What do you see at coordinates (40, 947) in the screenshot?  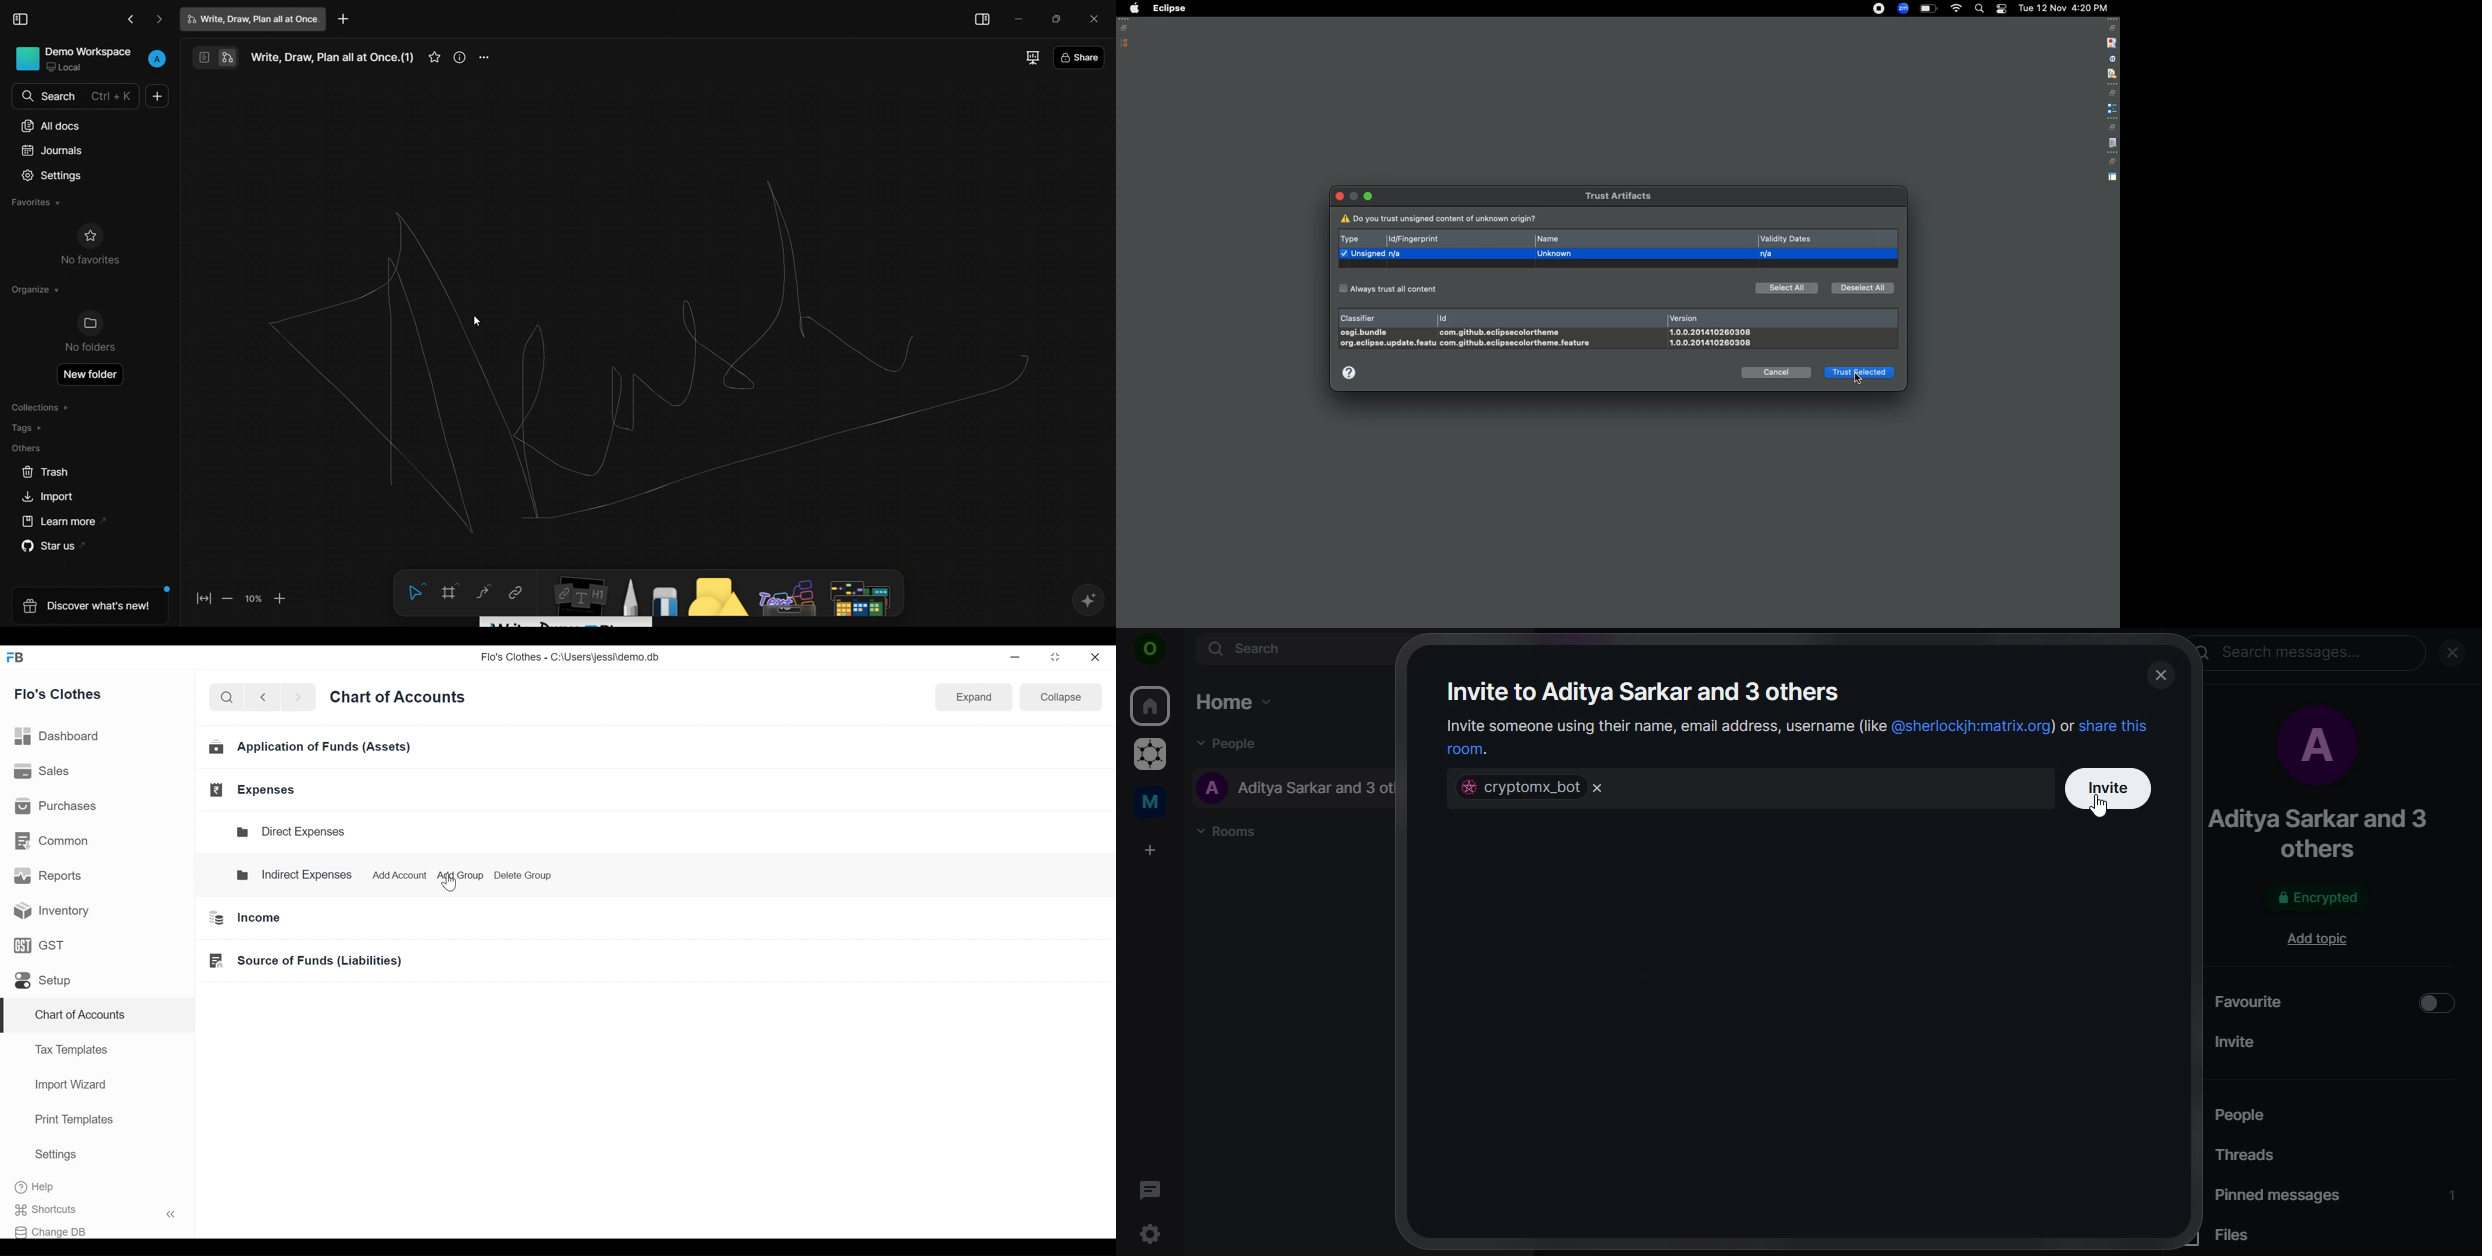 I see `GST` at bounding box center [40, 947].